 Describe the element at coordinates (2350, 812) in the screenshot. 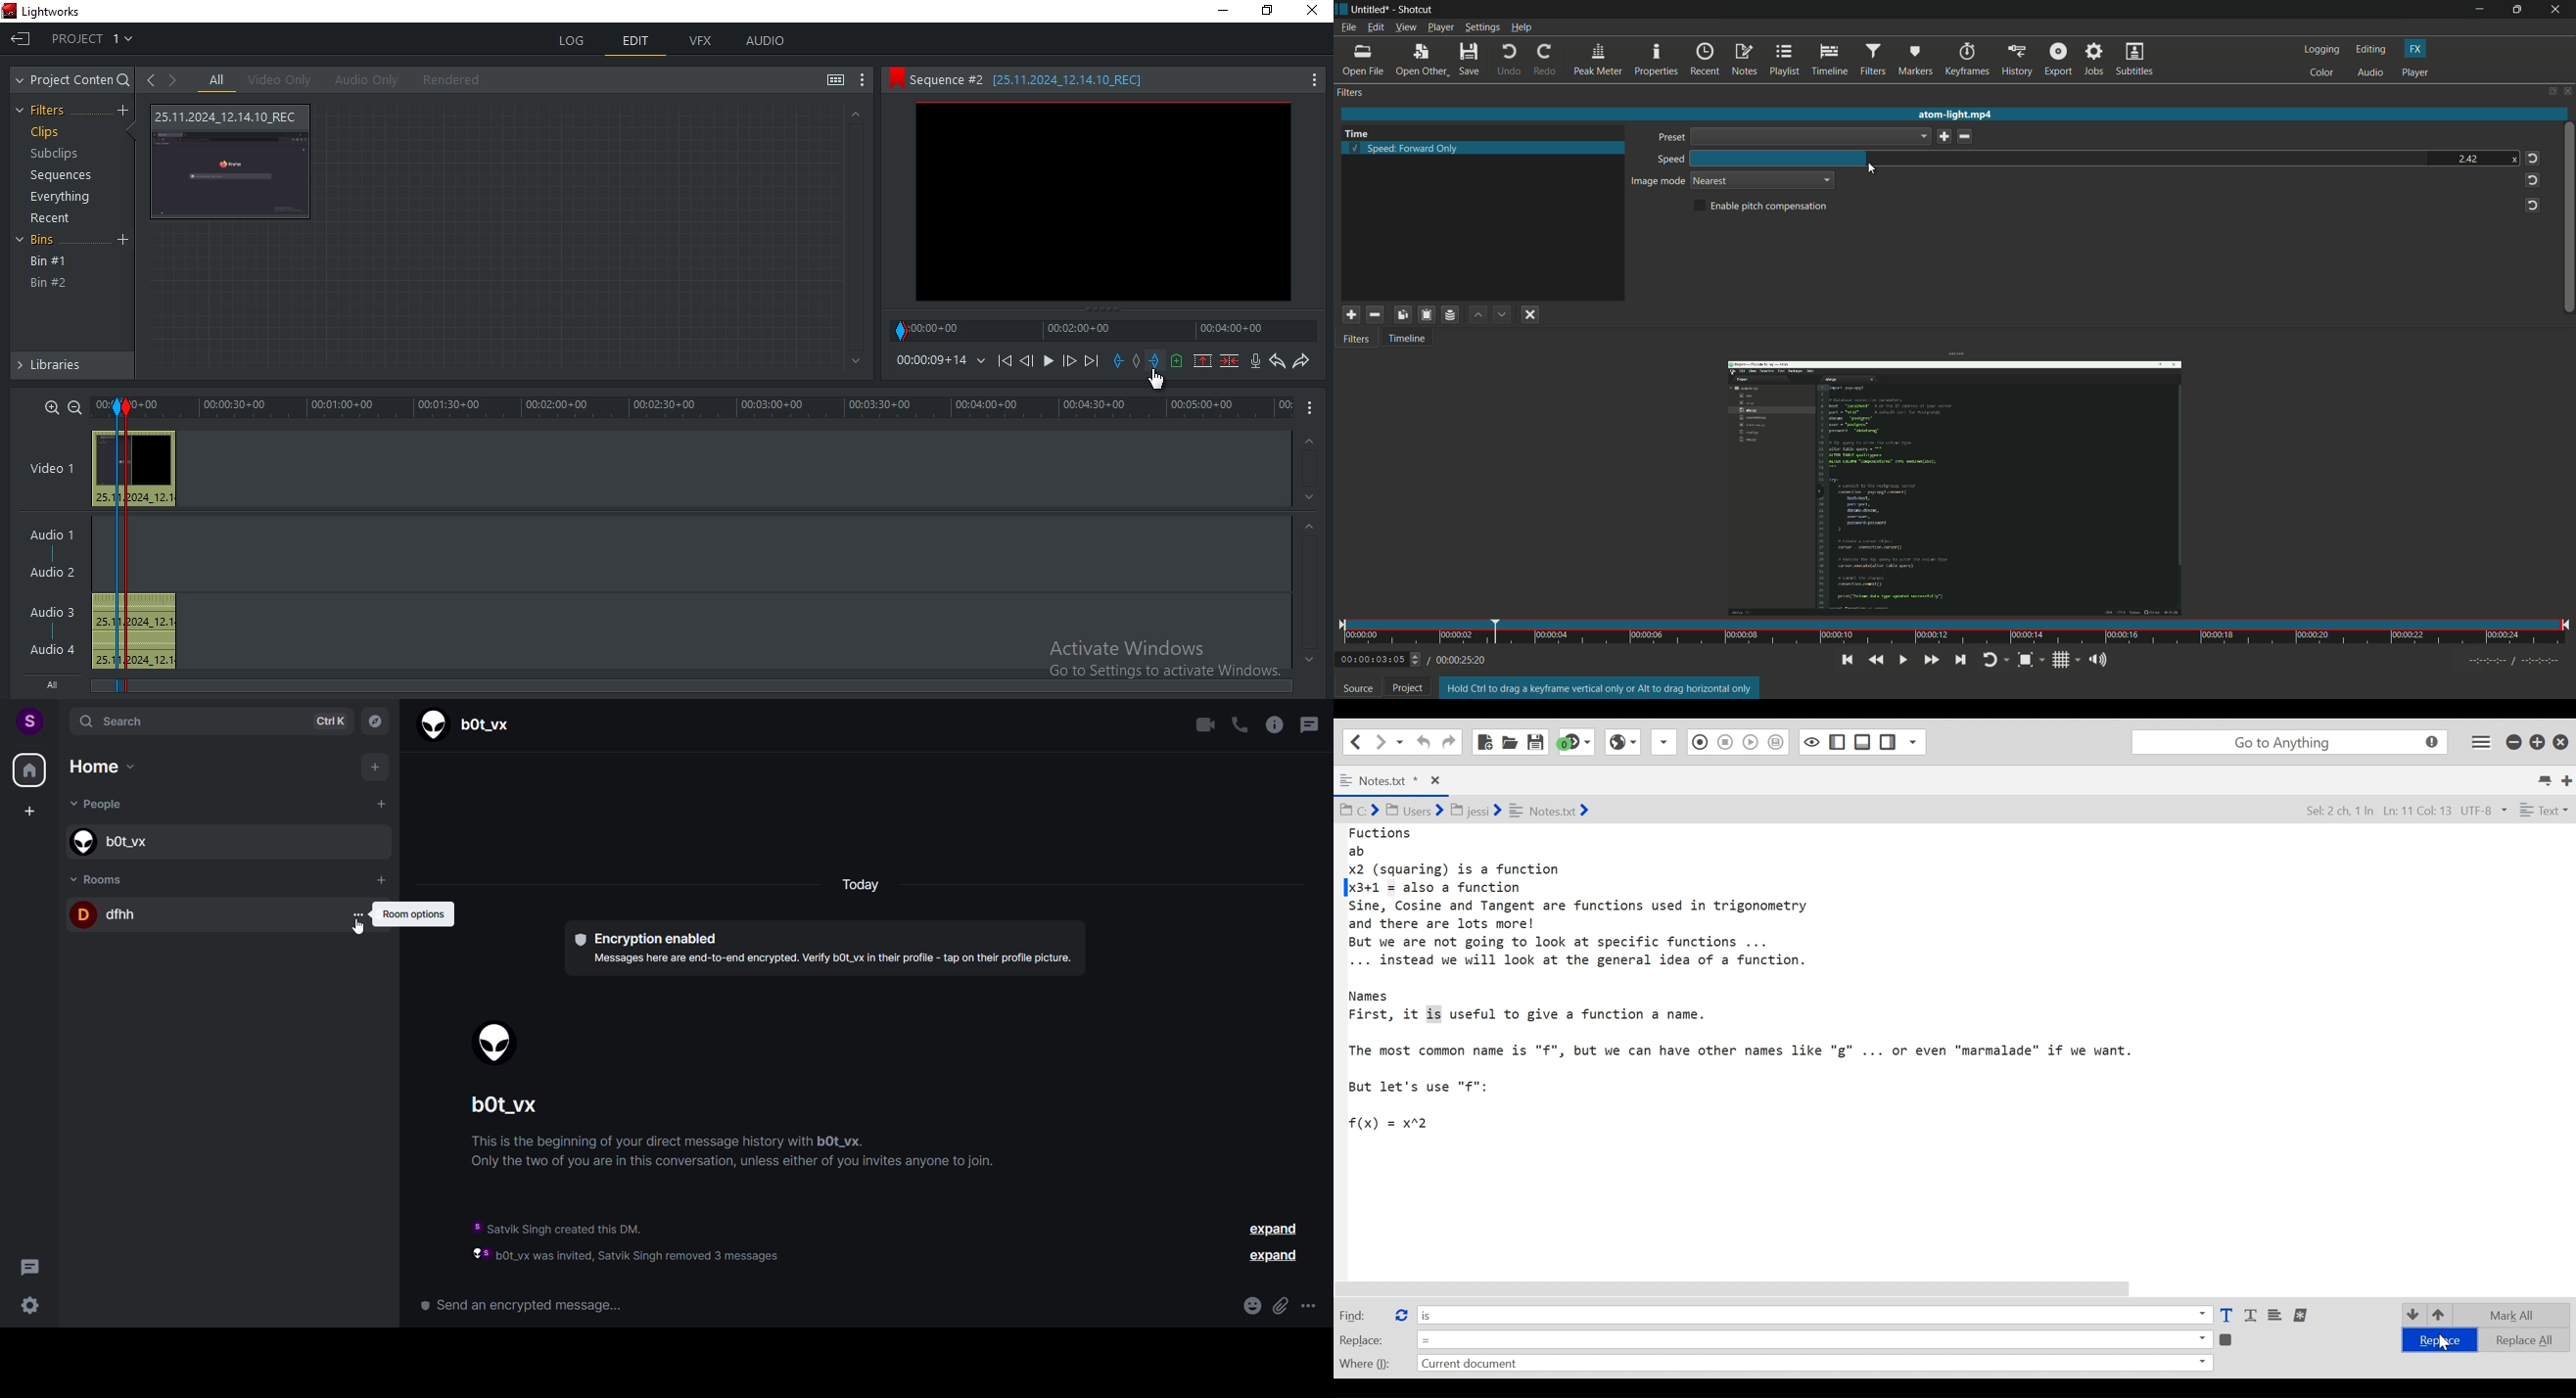

I see `Sel: 2 ch, 1In` at that location.